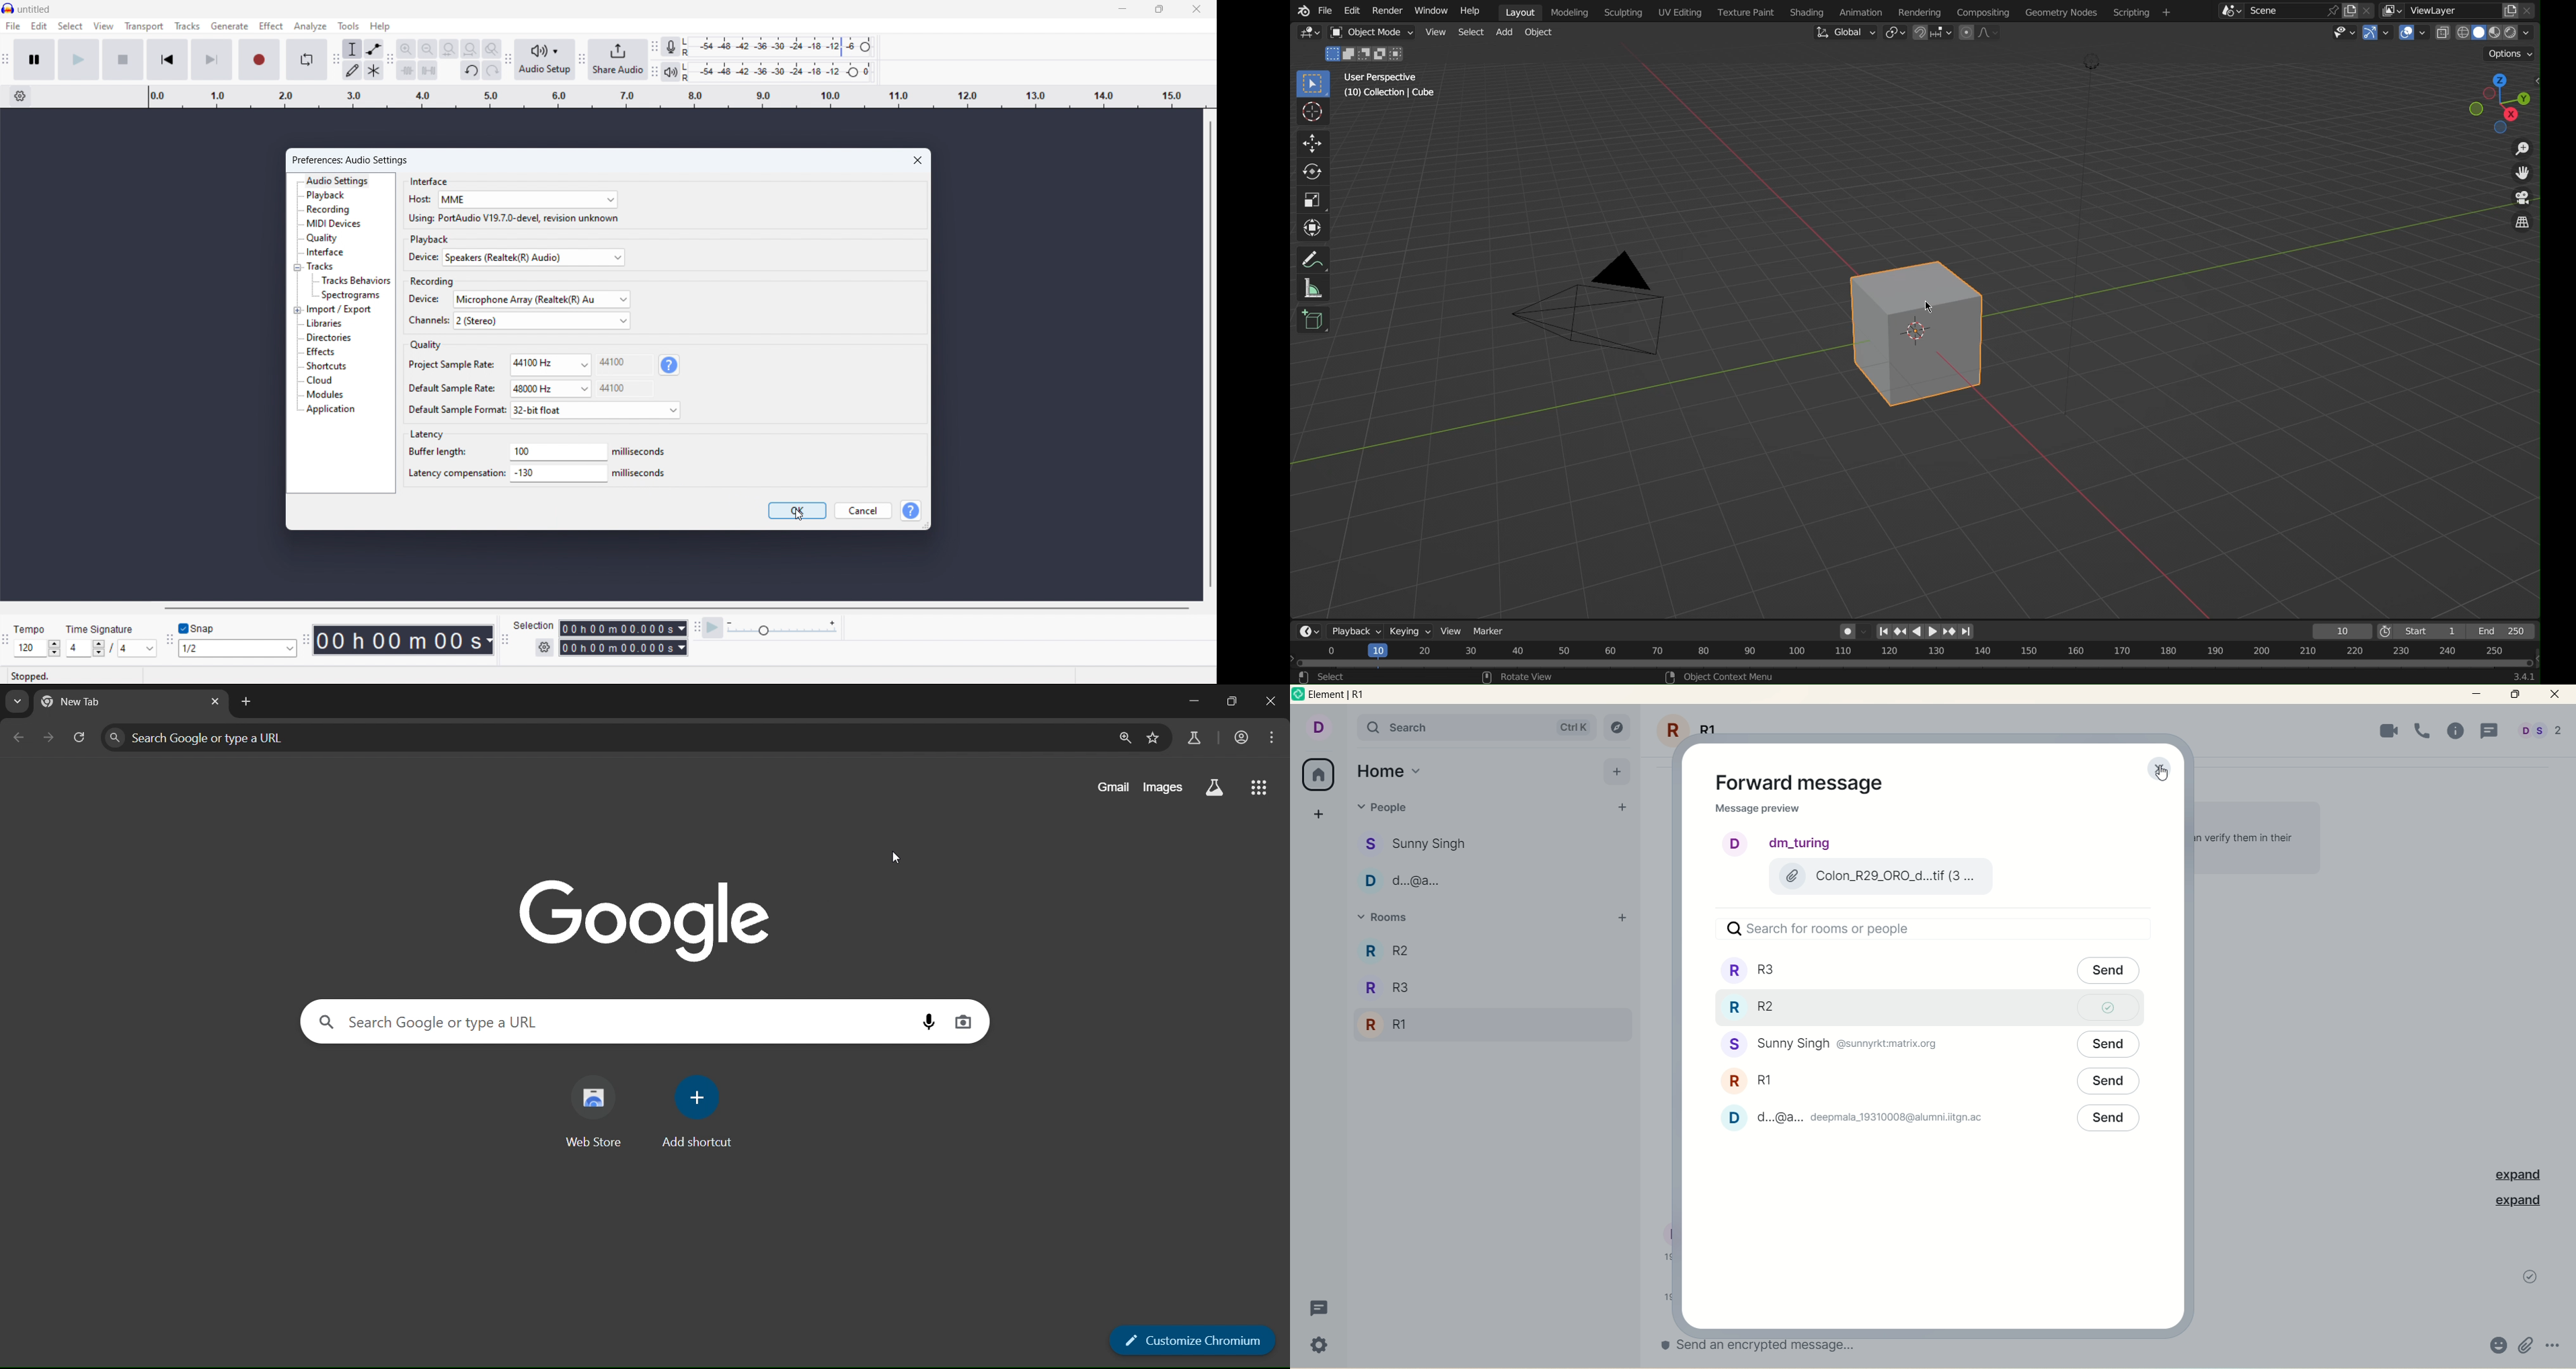  Describe the element at coordinates (70, 26) in the screenshot. I see `select` at that location.